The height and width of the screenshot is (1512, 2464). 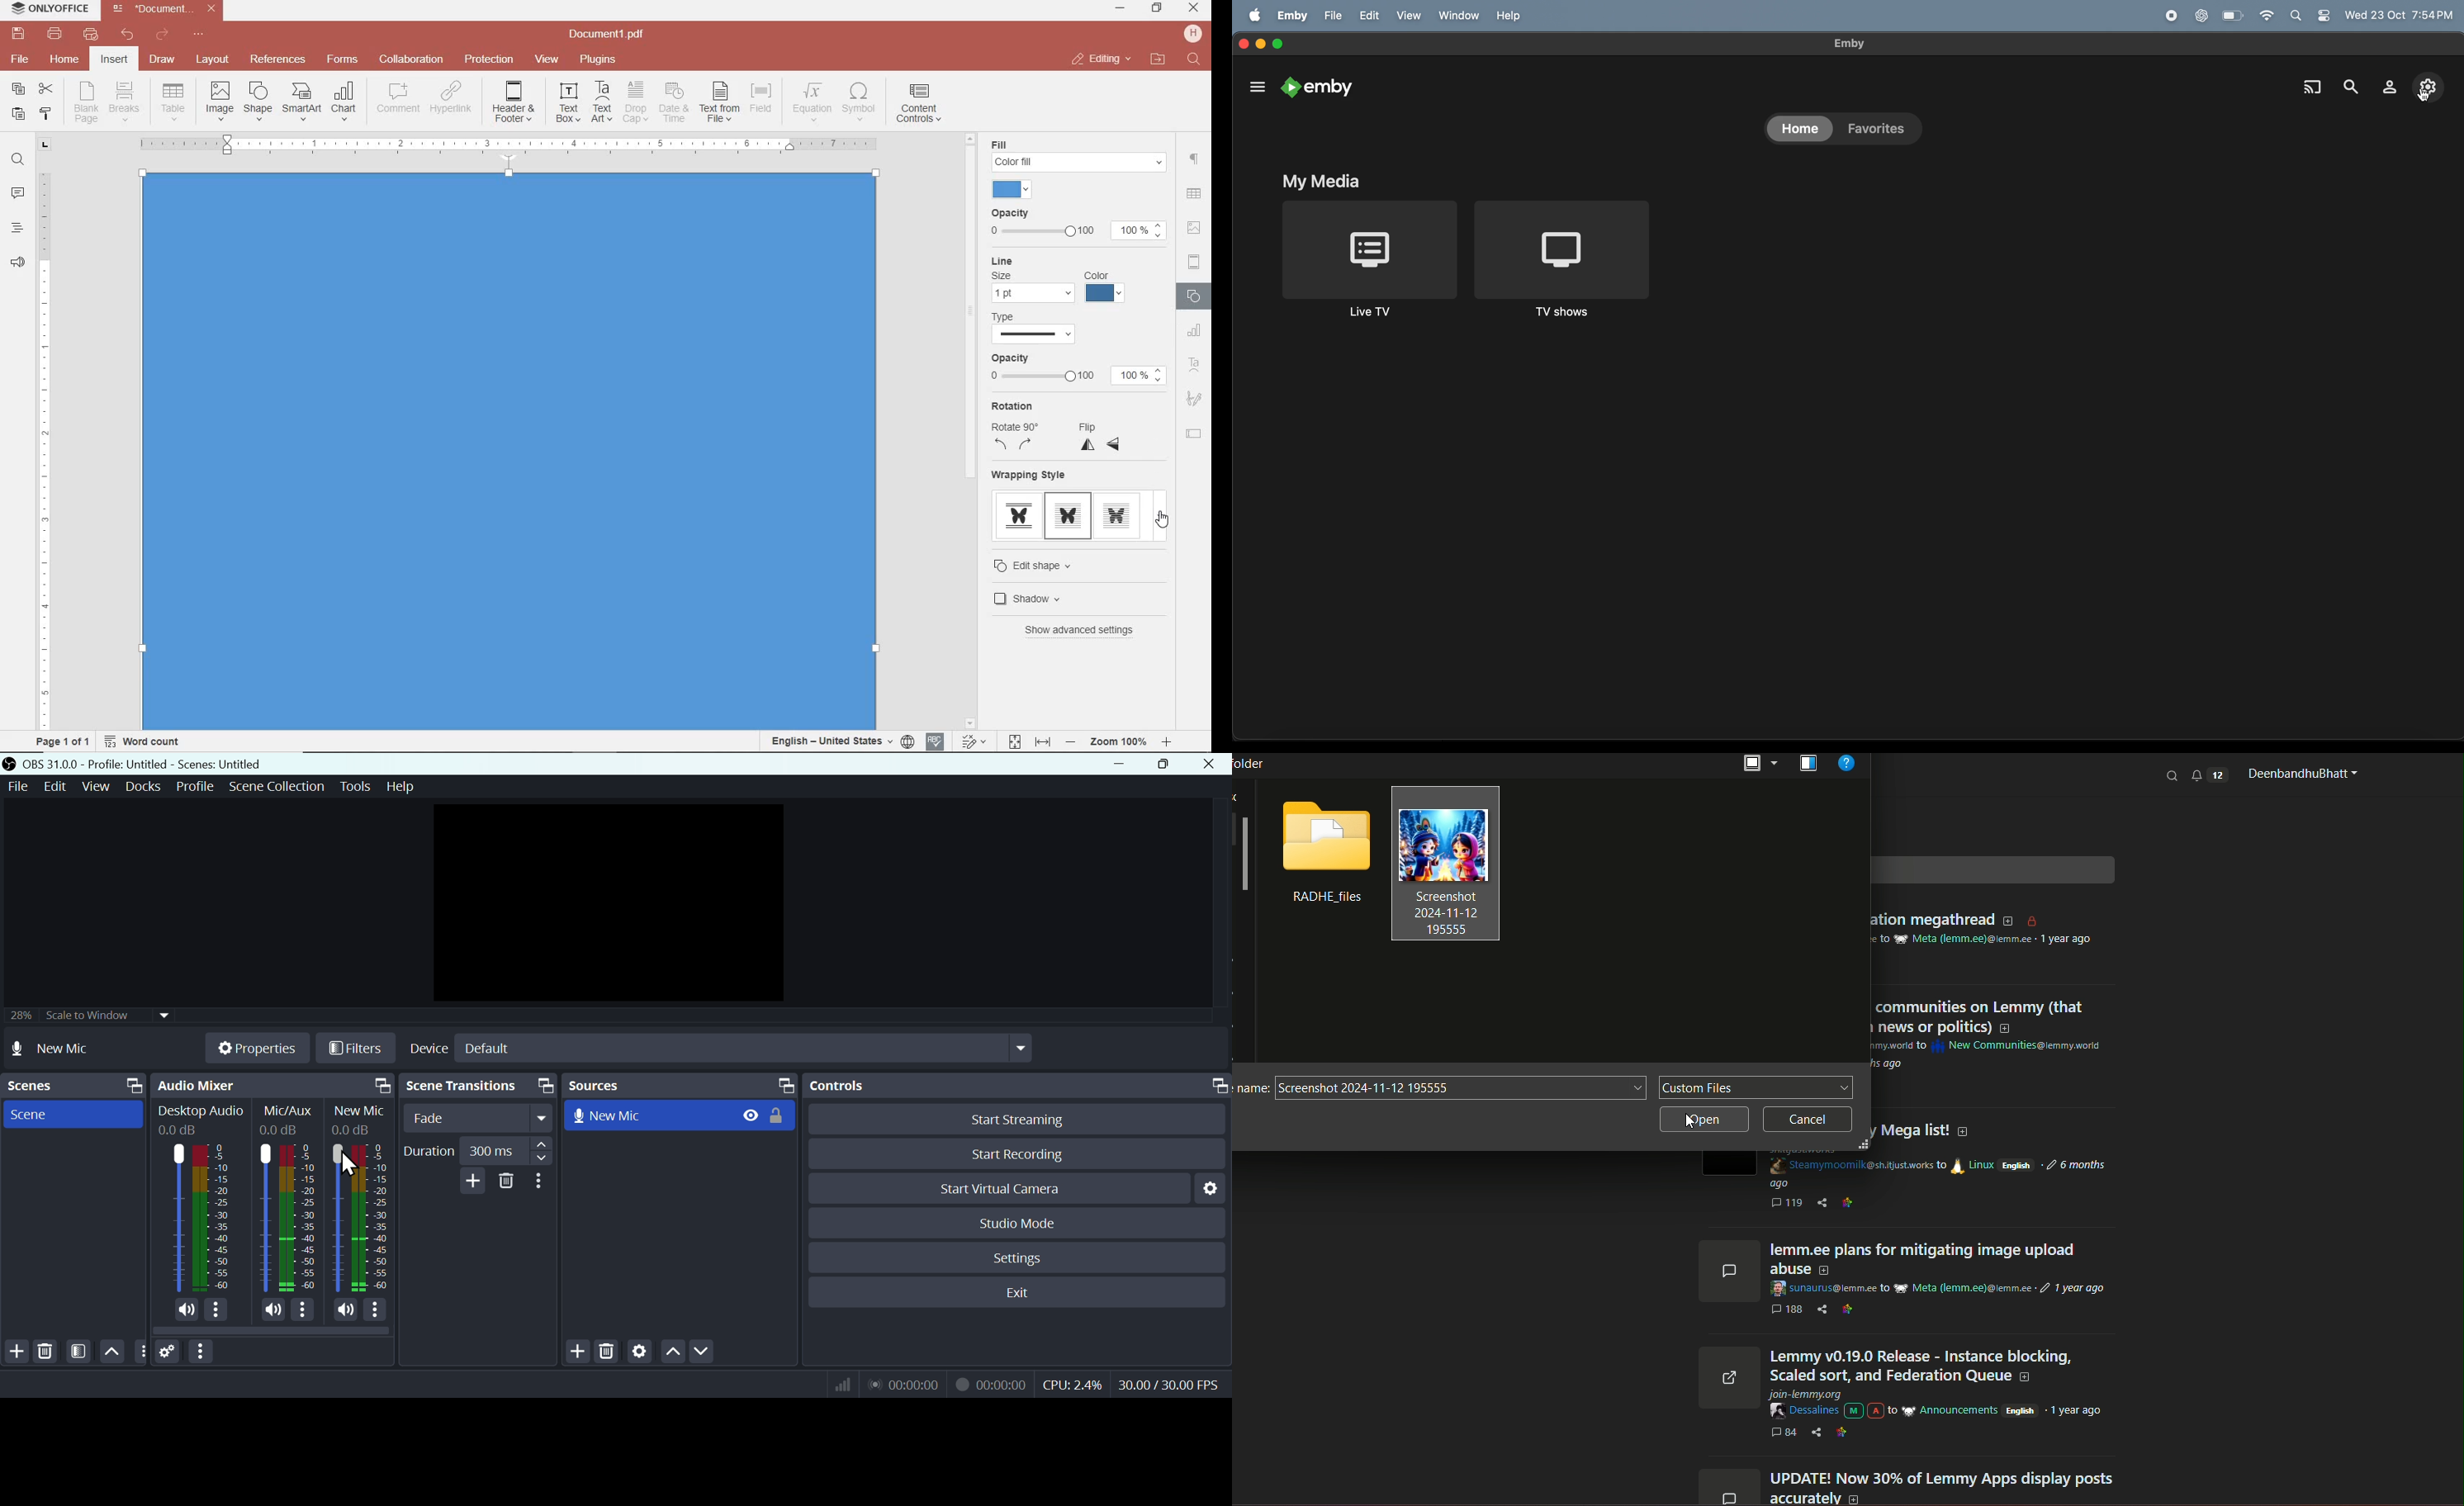 What do you see at coordinates (479, 1119) in the screenshot?
I see `fade` at bounding box center [479, 1119].